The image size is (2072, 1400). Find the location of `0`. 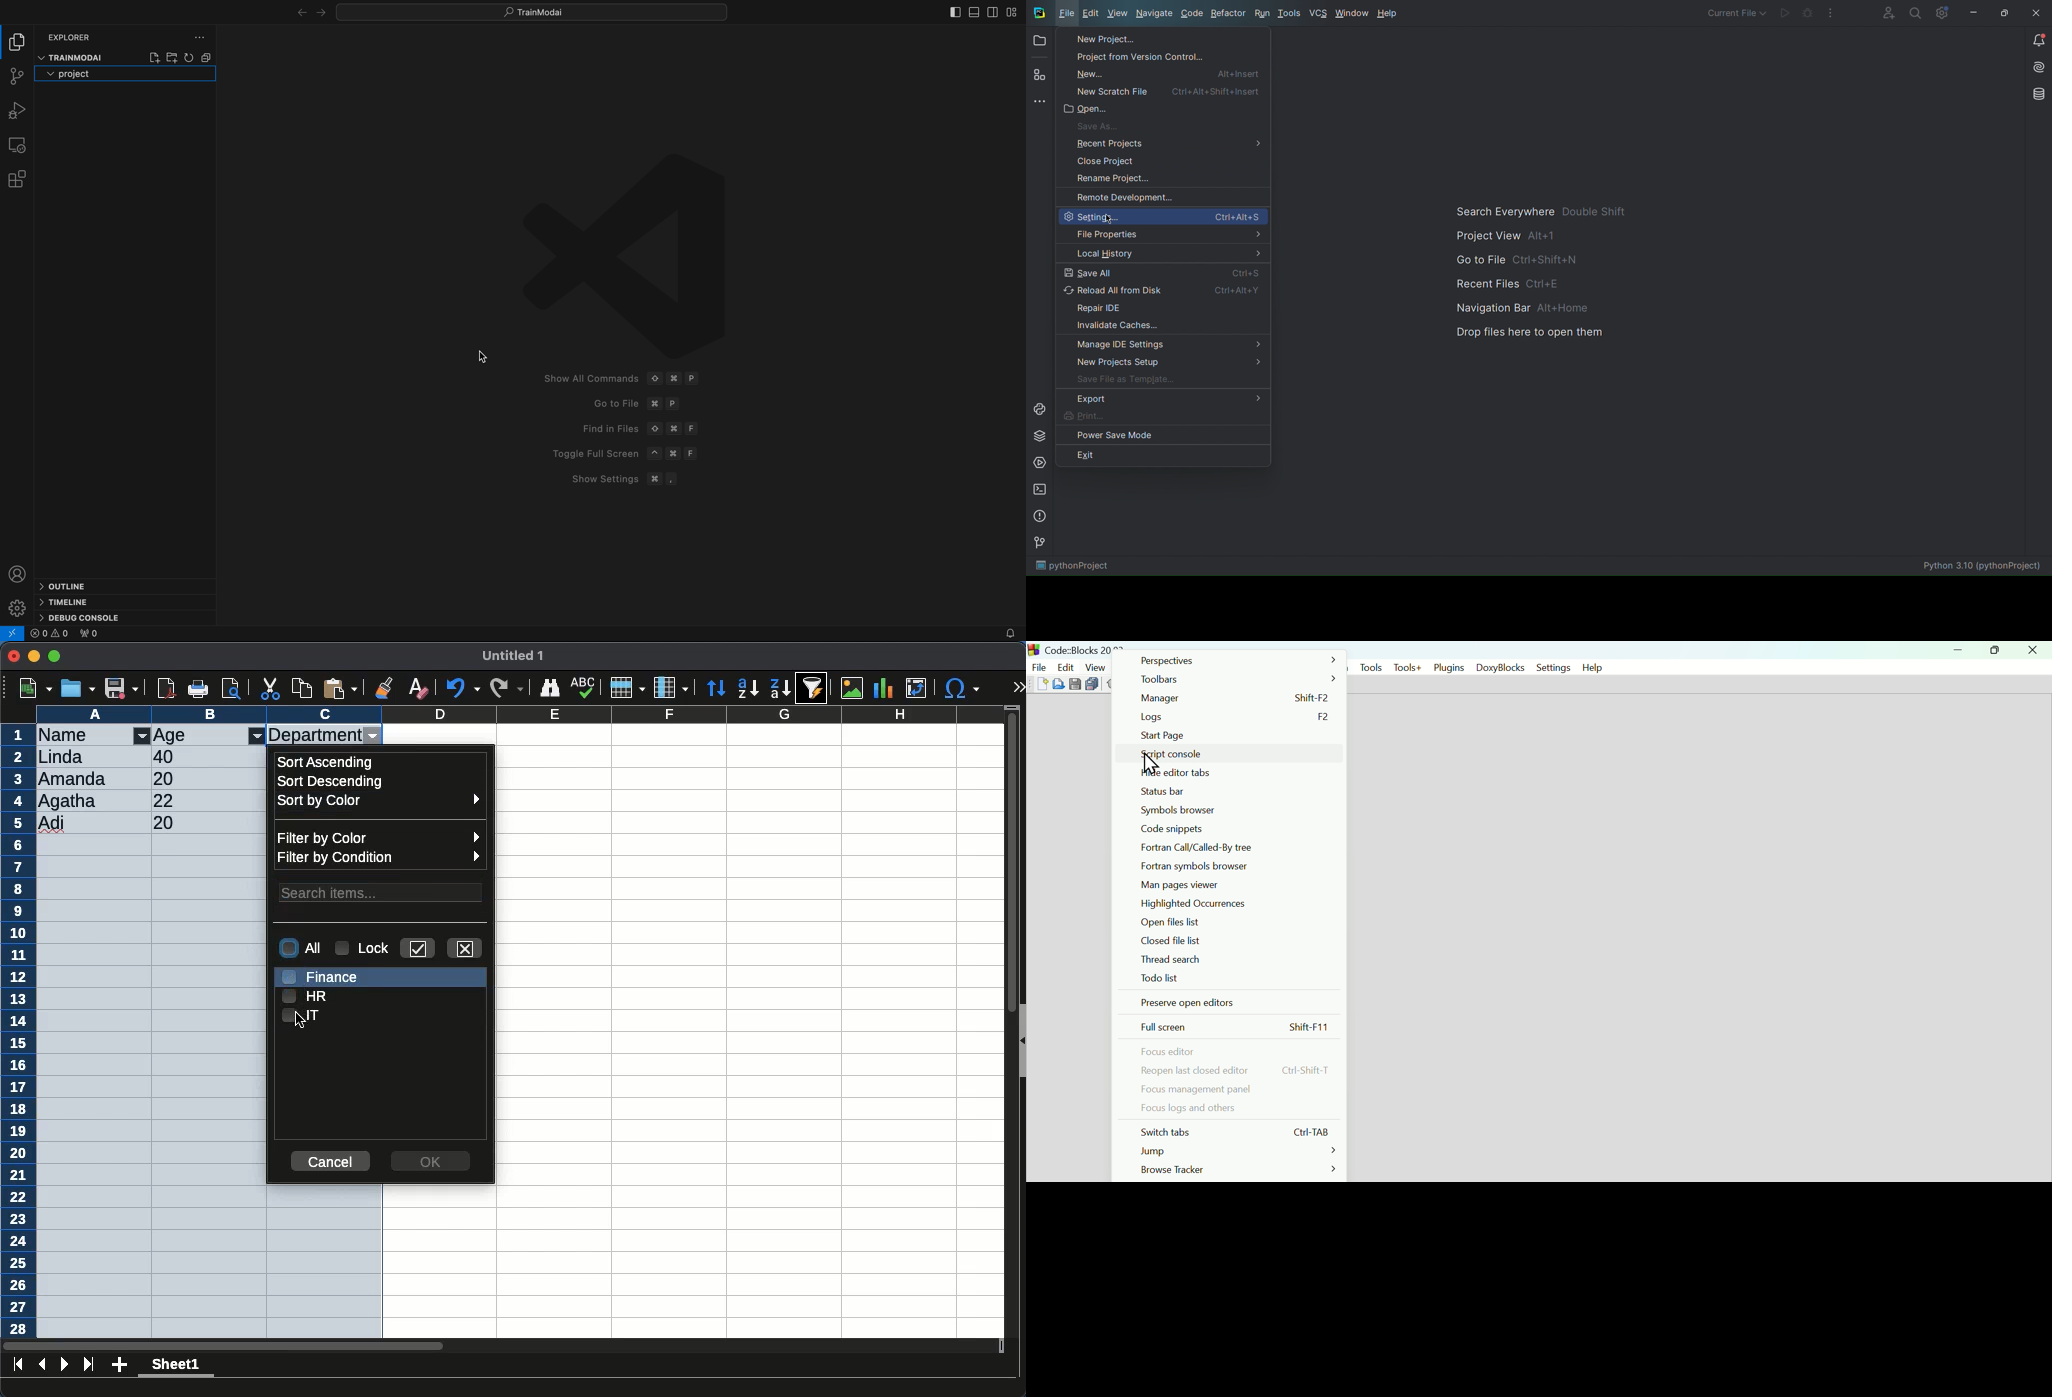

0 is located at coordinates (88, 635).